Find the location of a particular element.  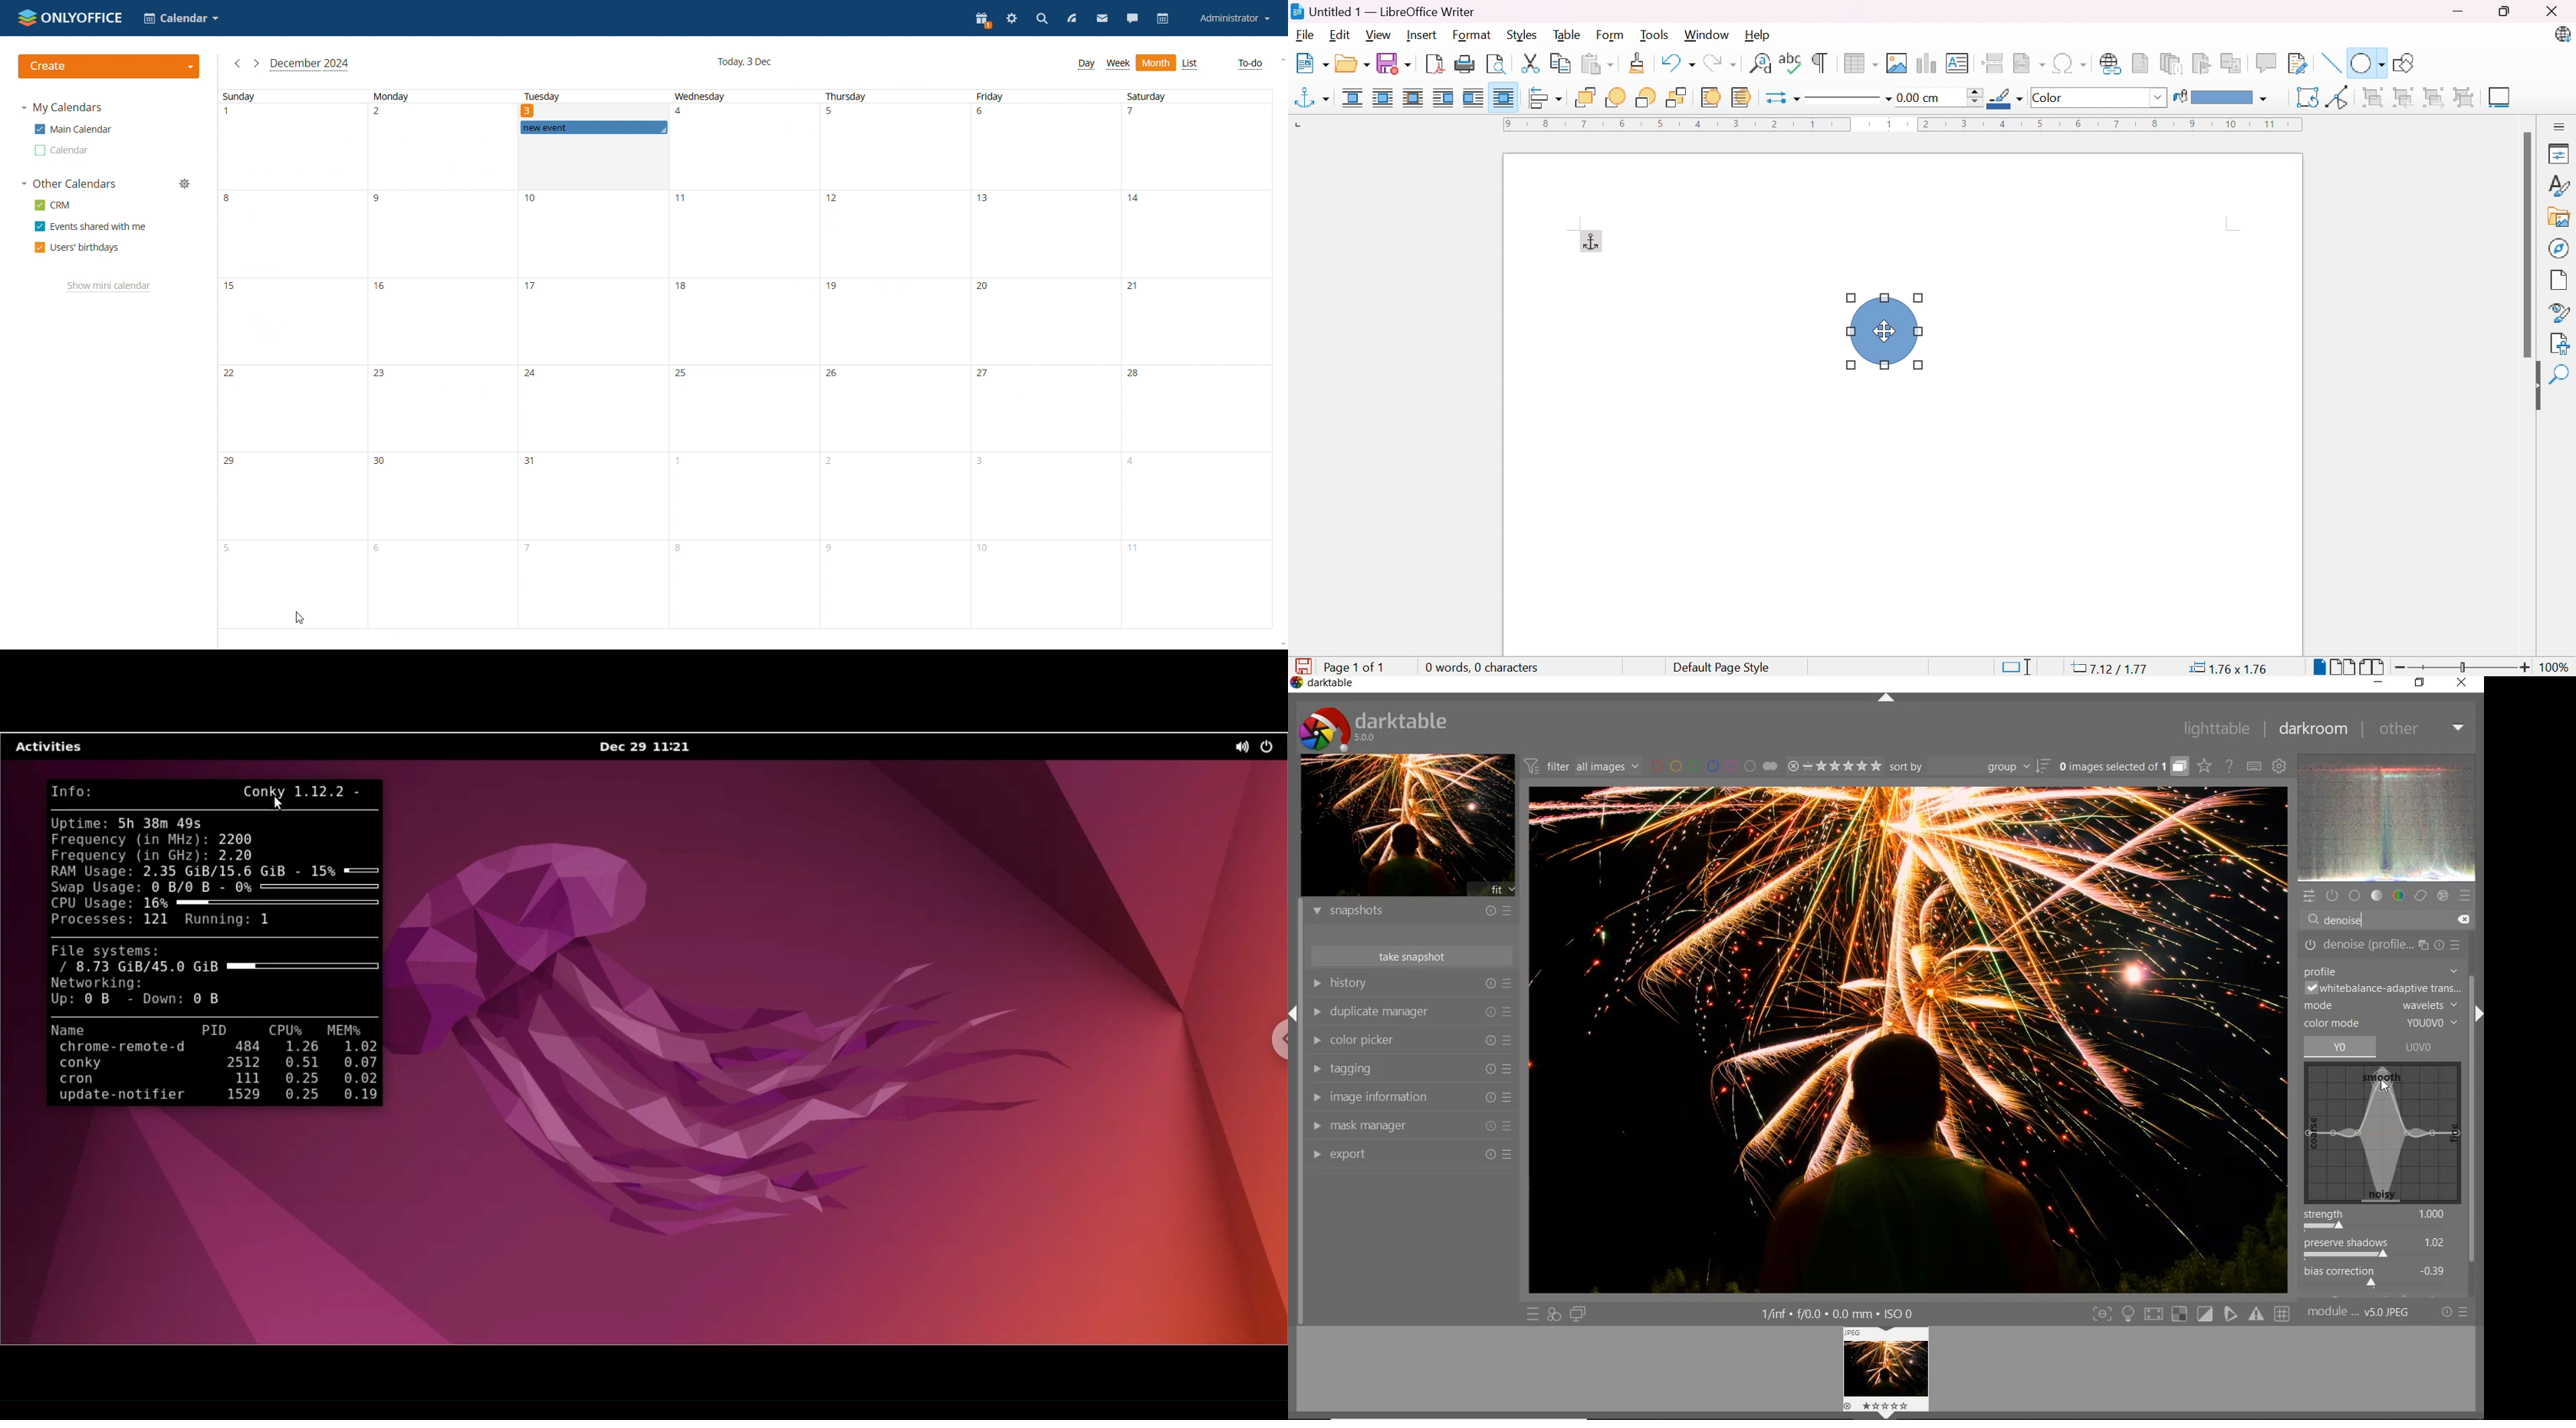

Send to back is located at coordinates (1677, 98).